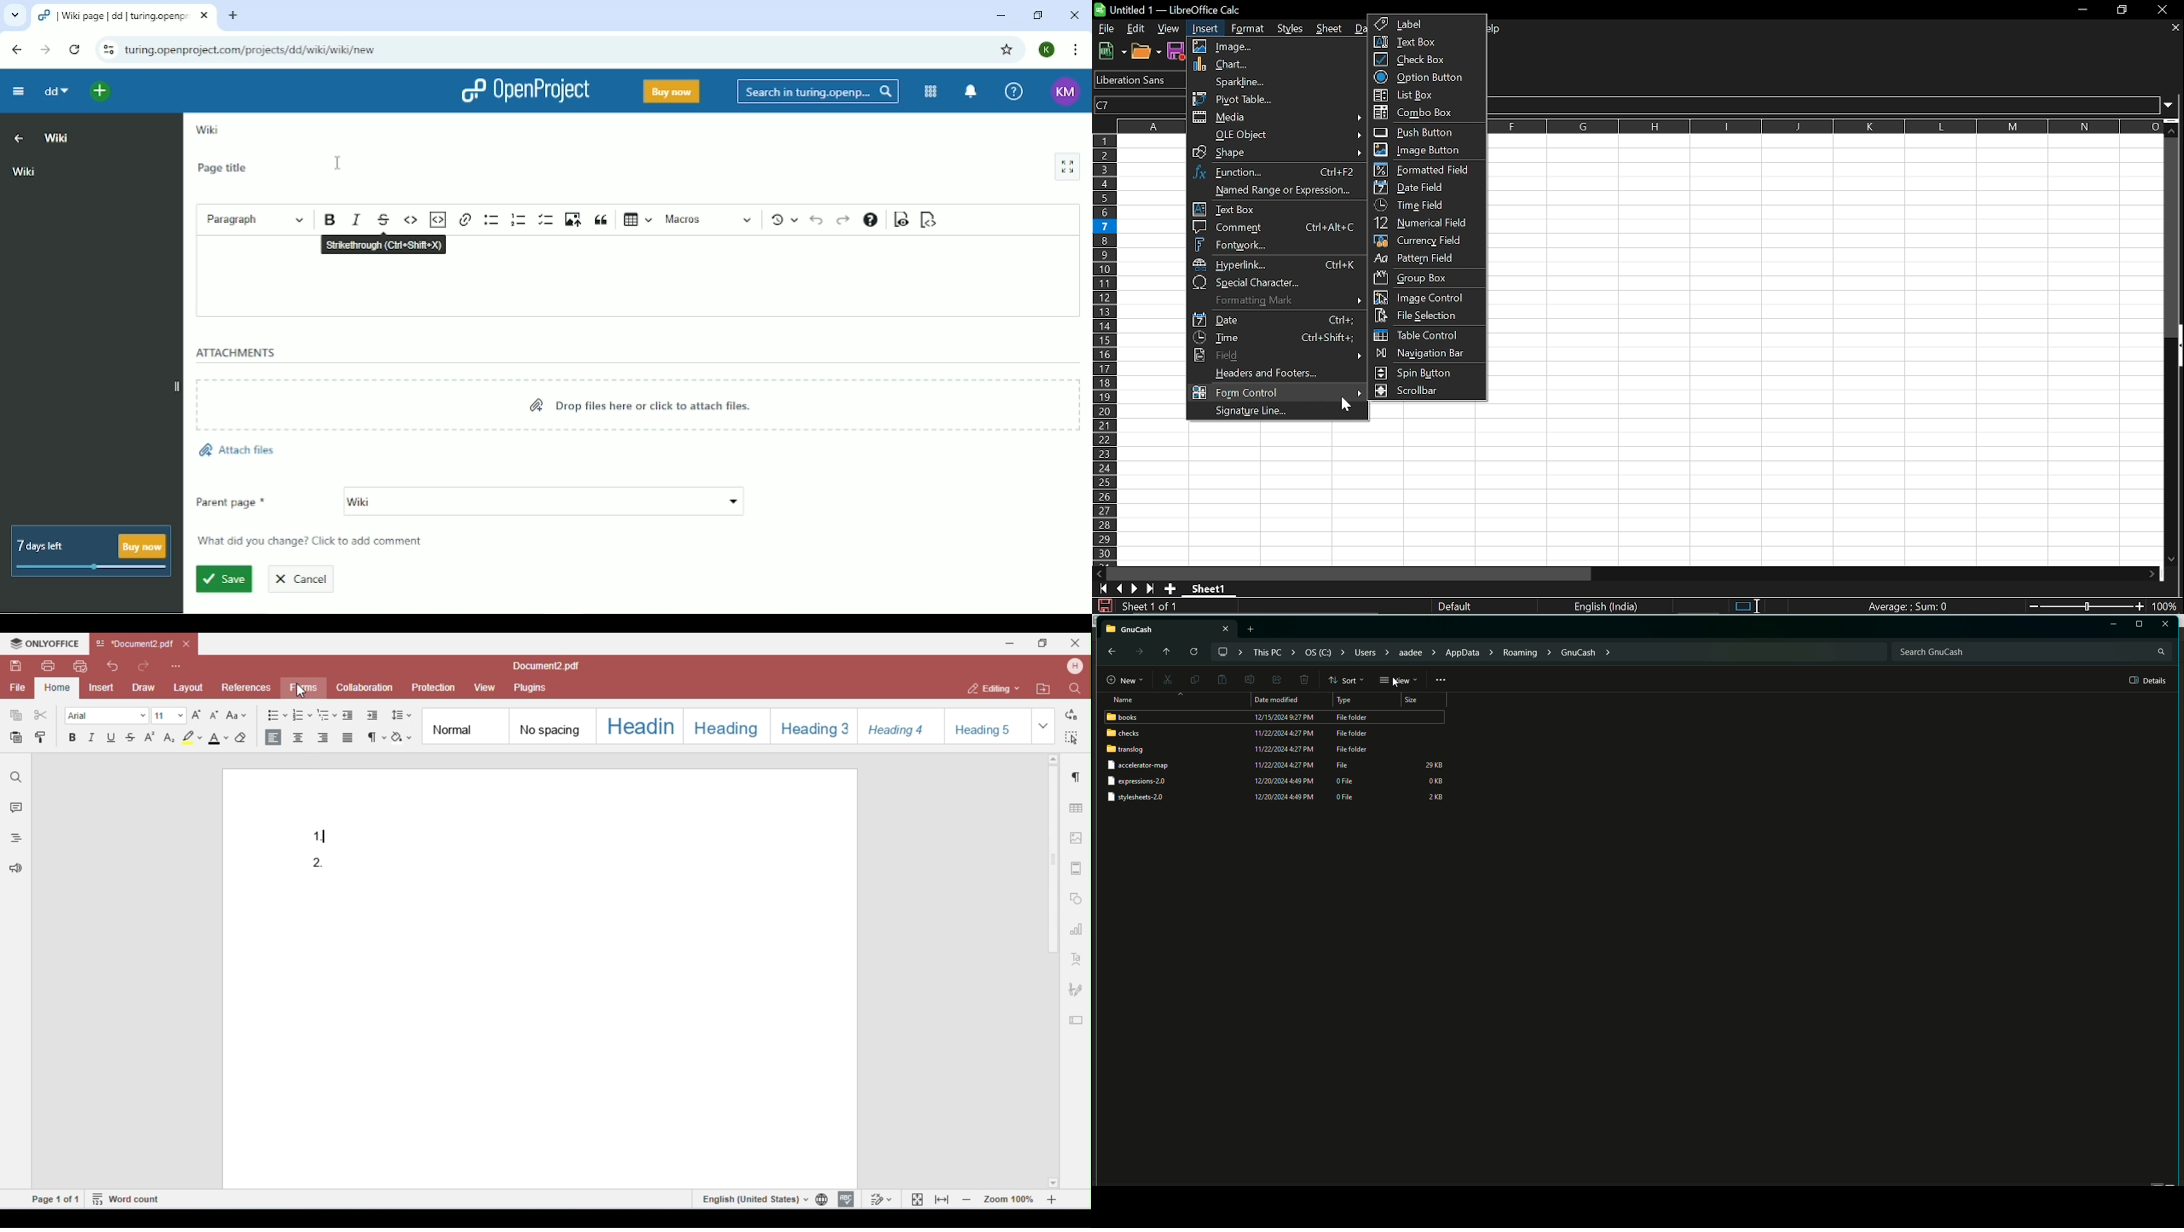  What do you see at coordinates (1424, 355) in the screenshot?
I see `Navigation bar` at bounding box center [1424, 355].